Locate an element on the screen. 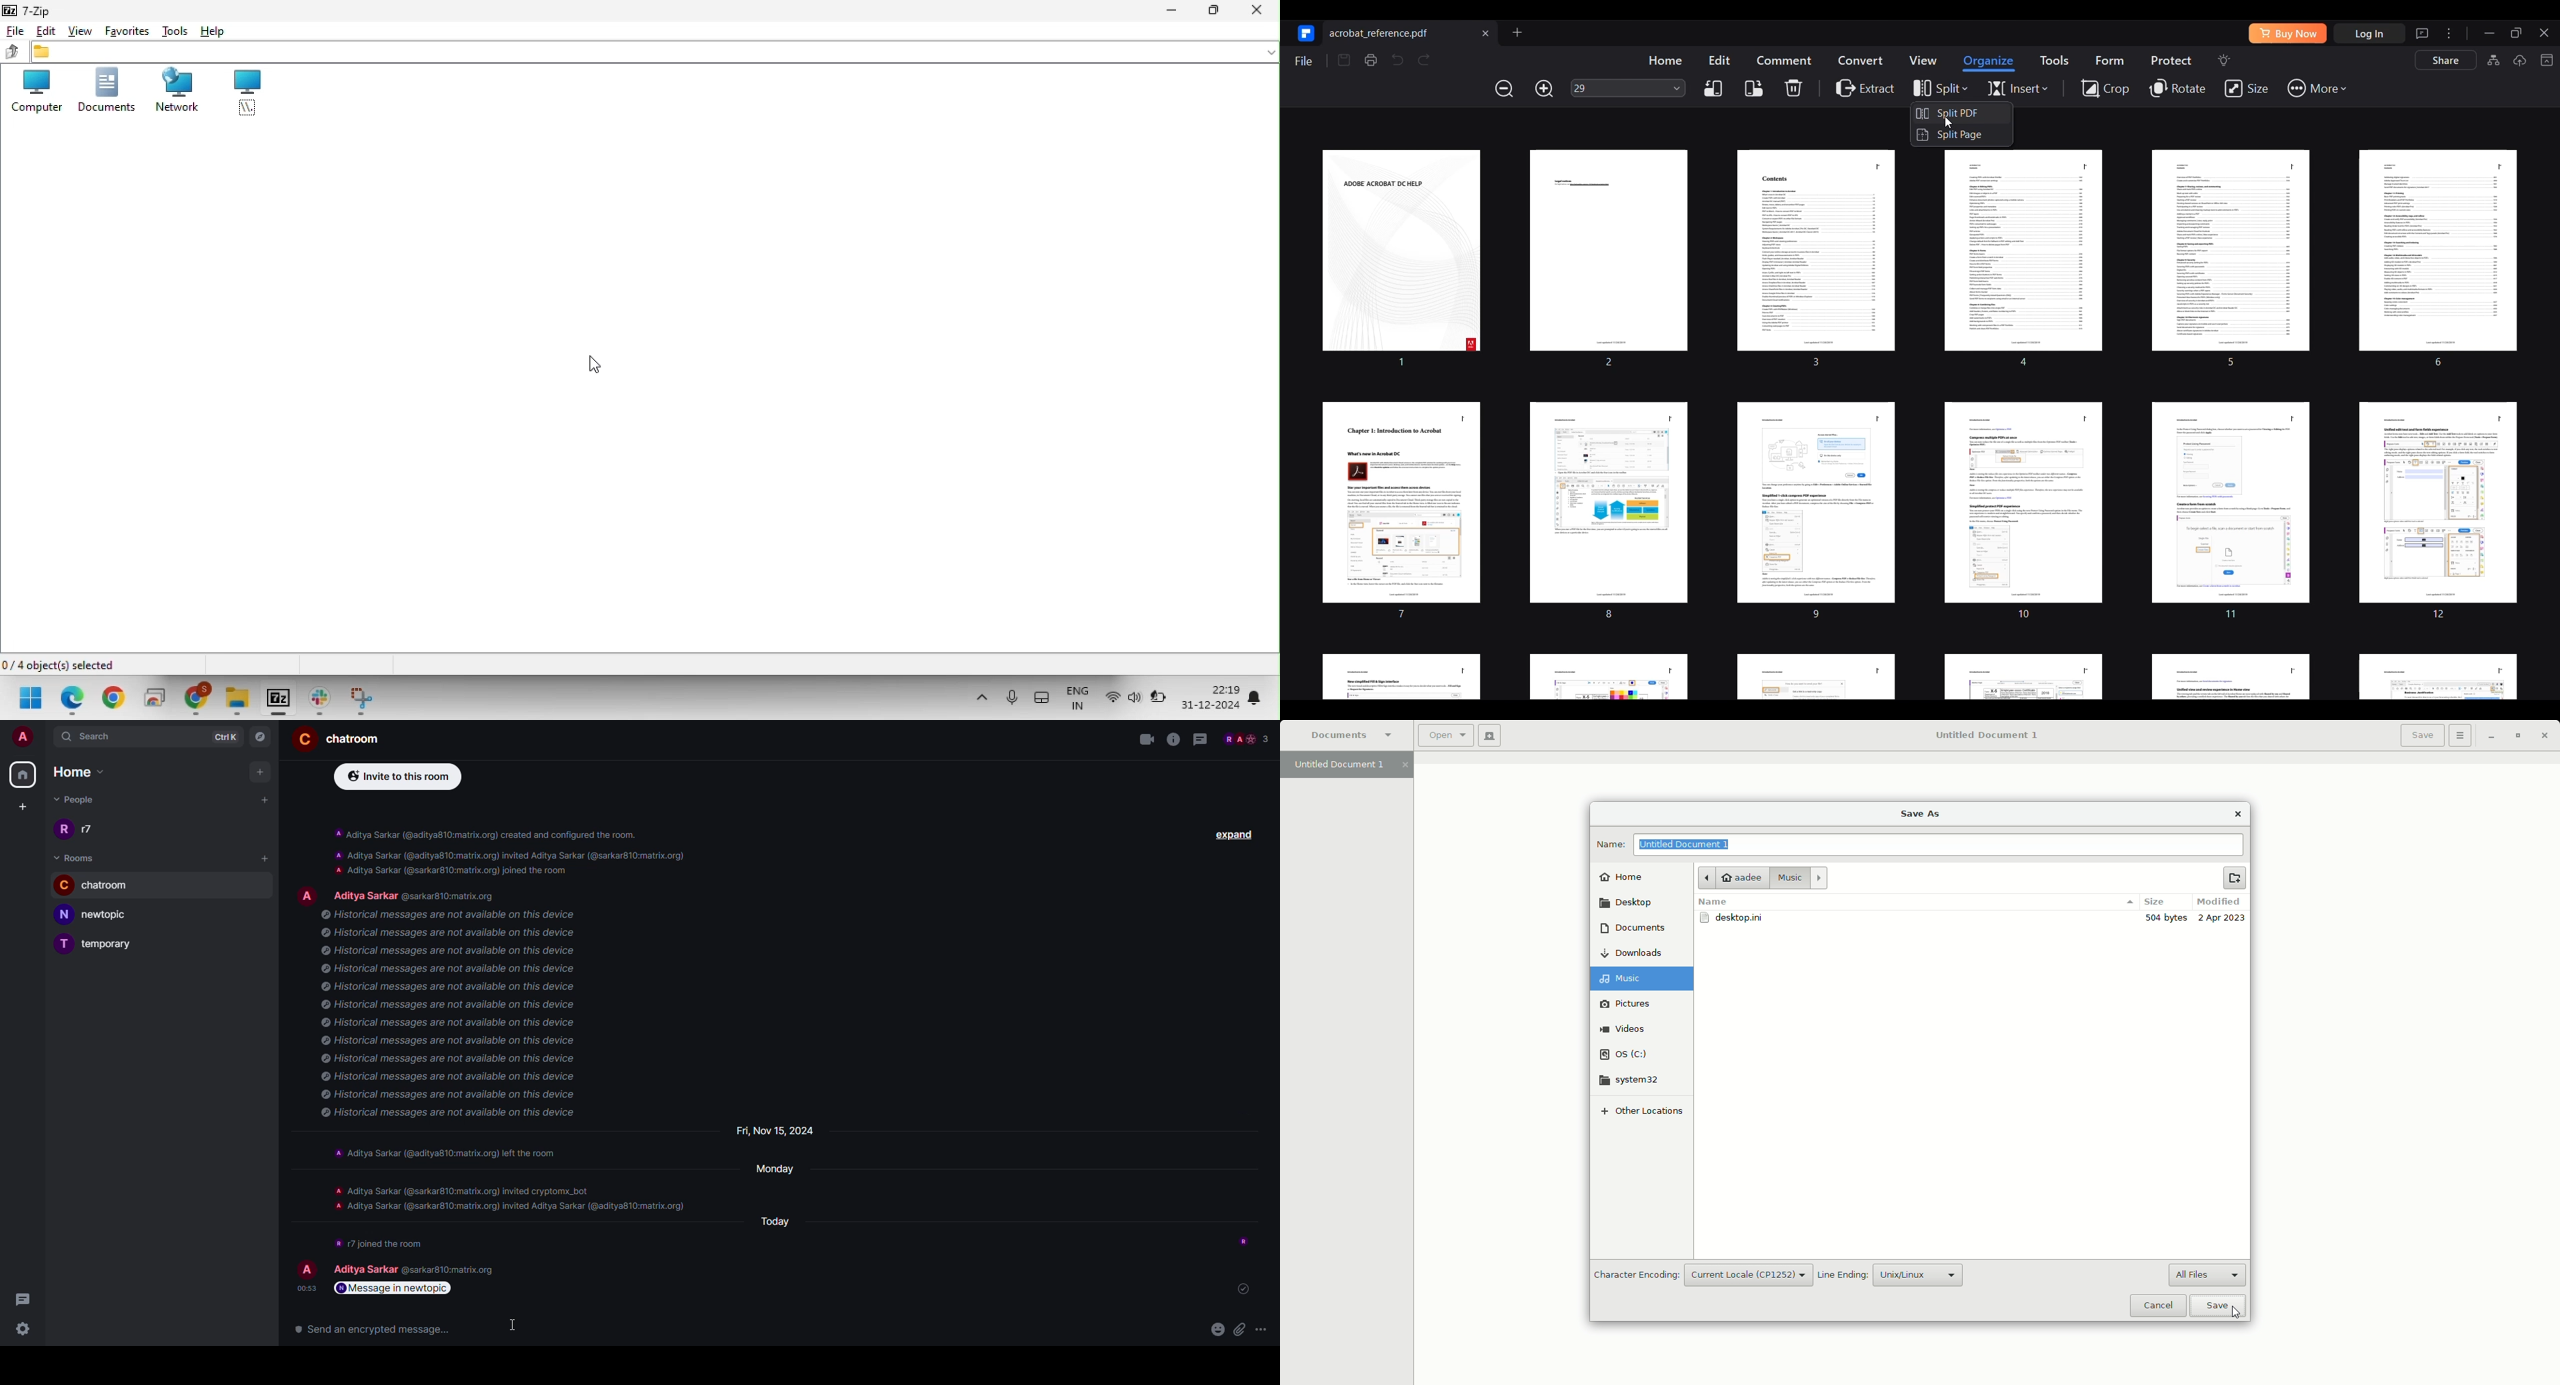  Documents is located at coordinates (1354, 737).